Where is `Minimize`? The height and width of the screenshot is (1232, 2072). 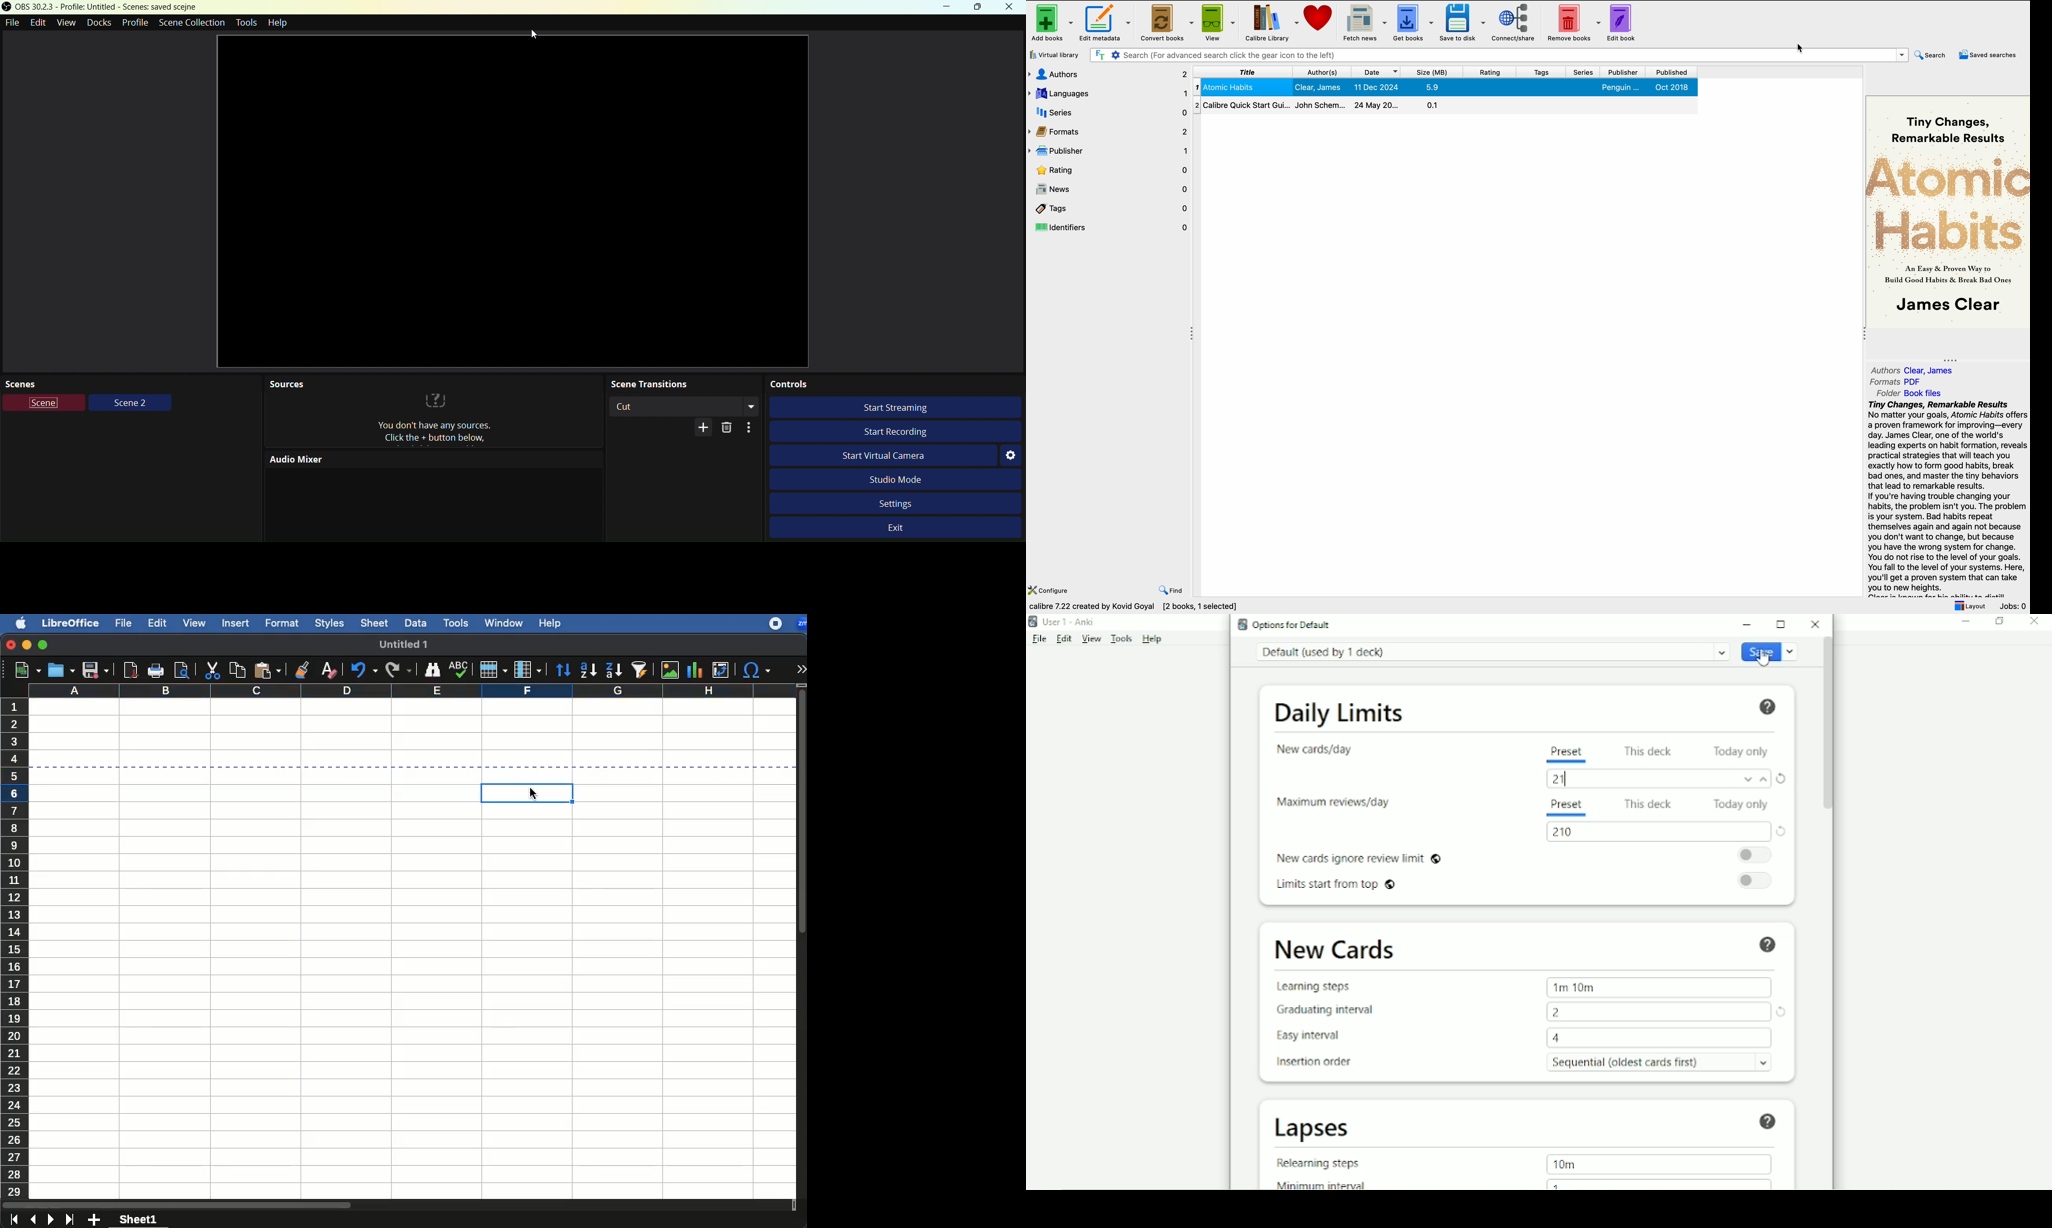
Minimize is located at coordinates (1965, 622).